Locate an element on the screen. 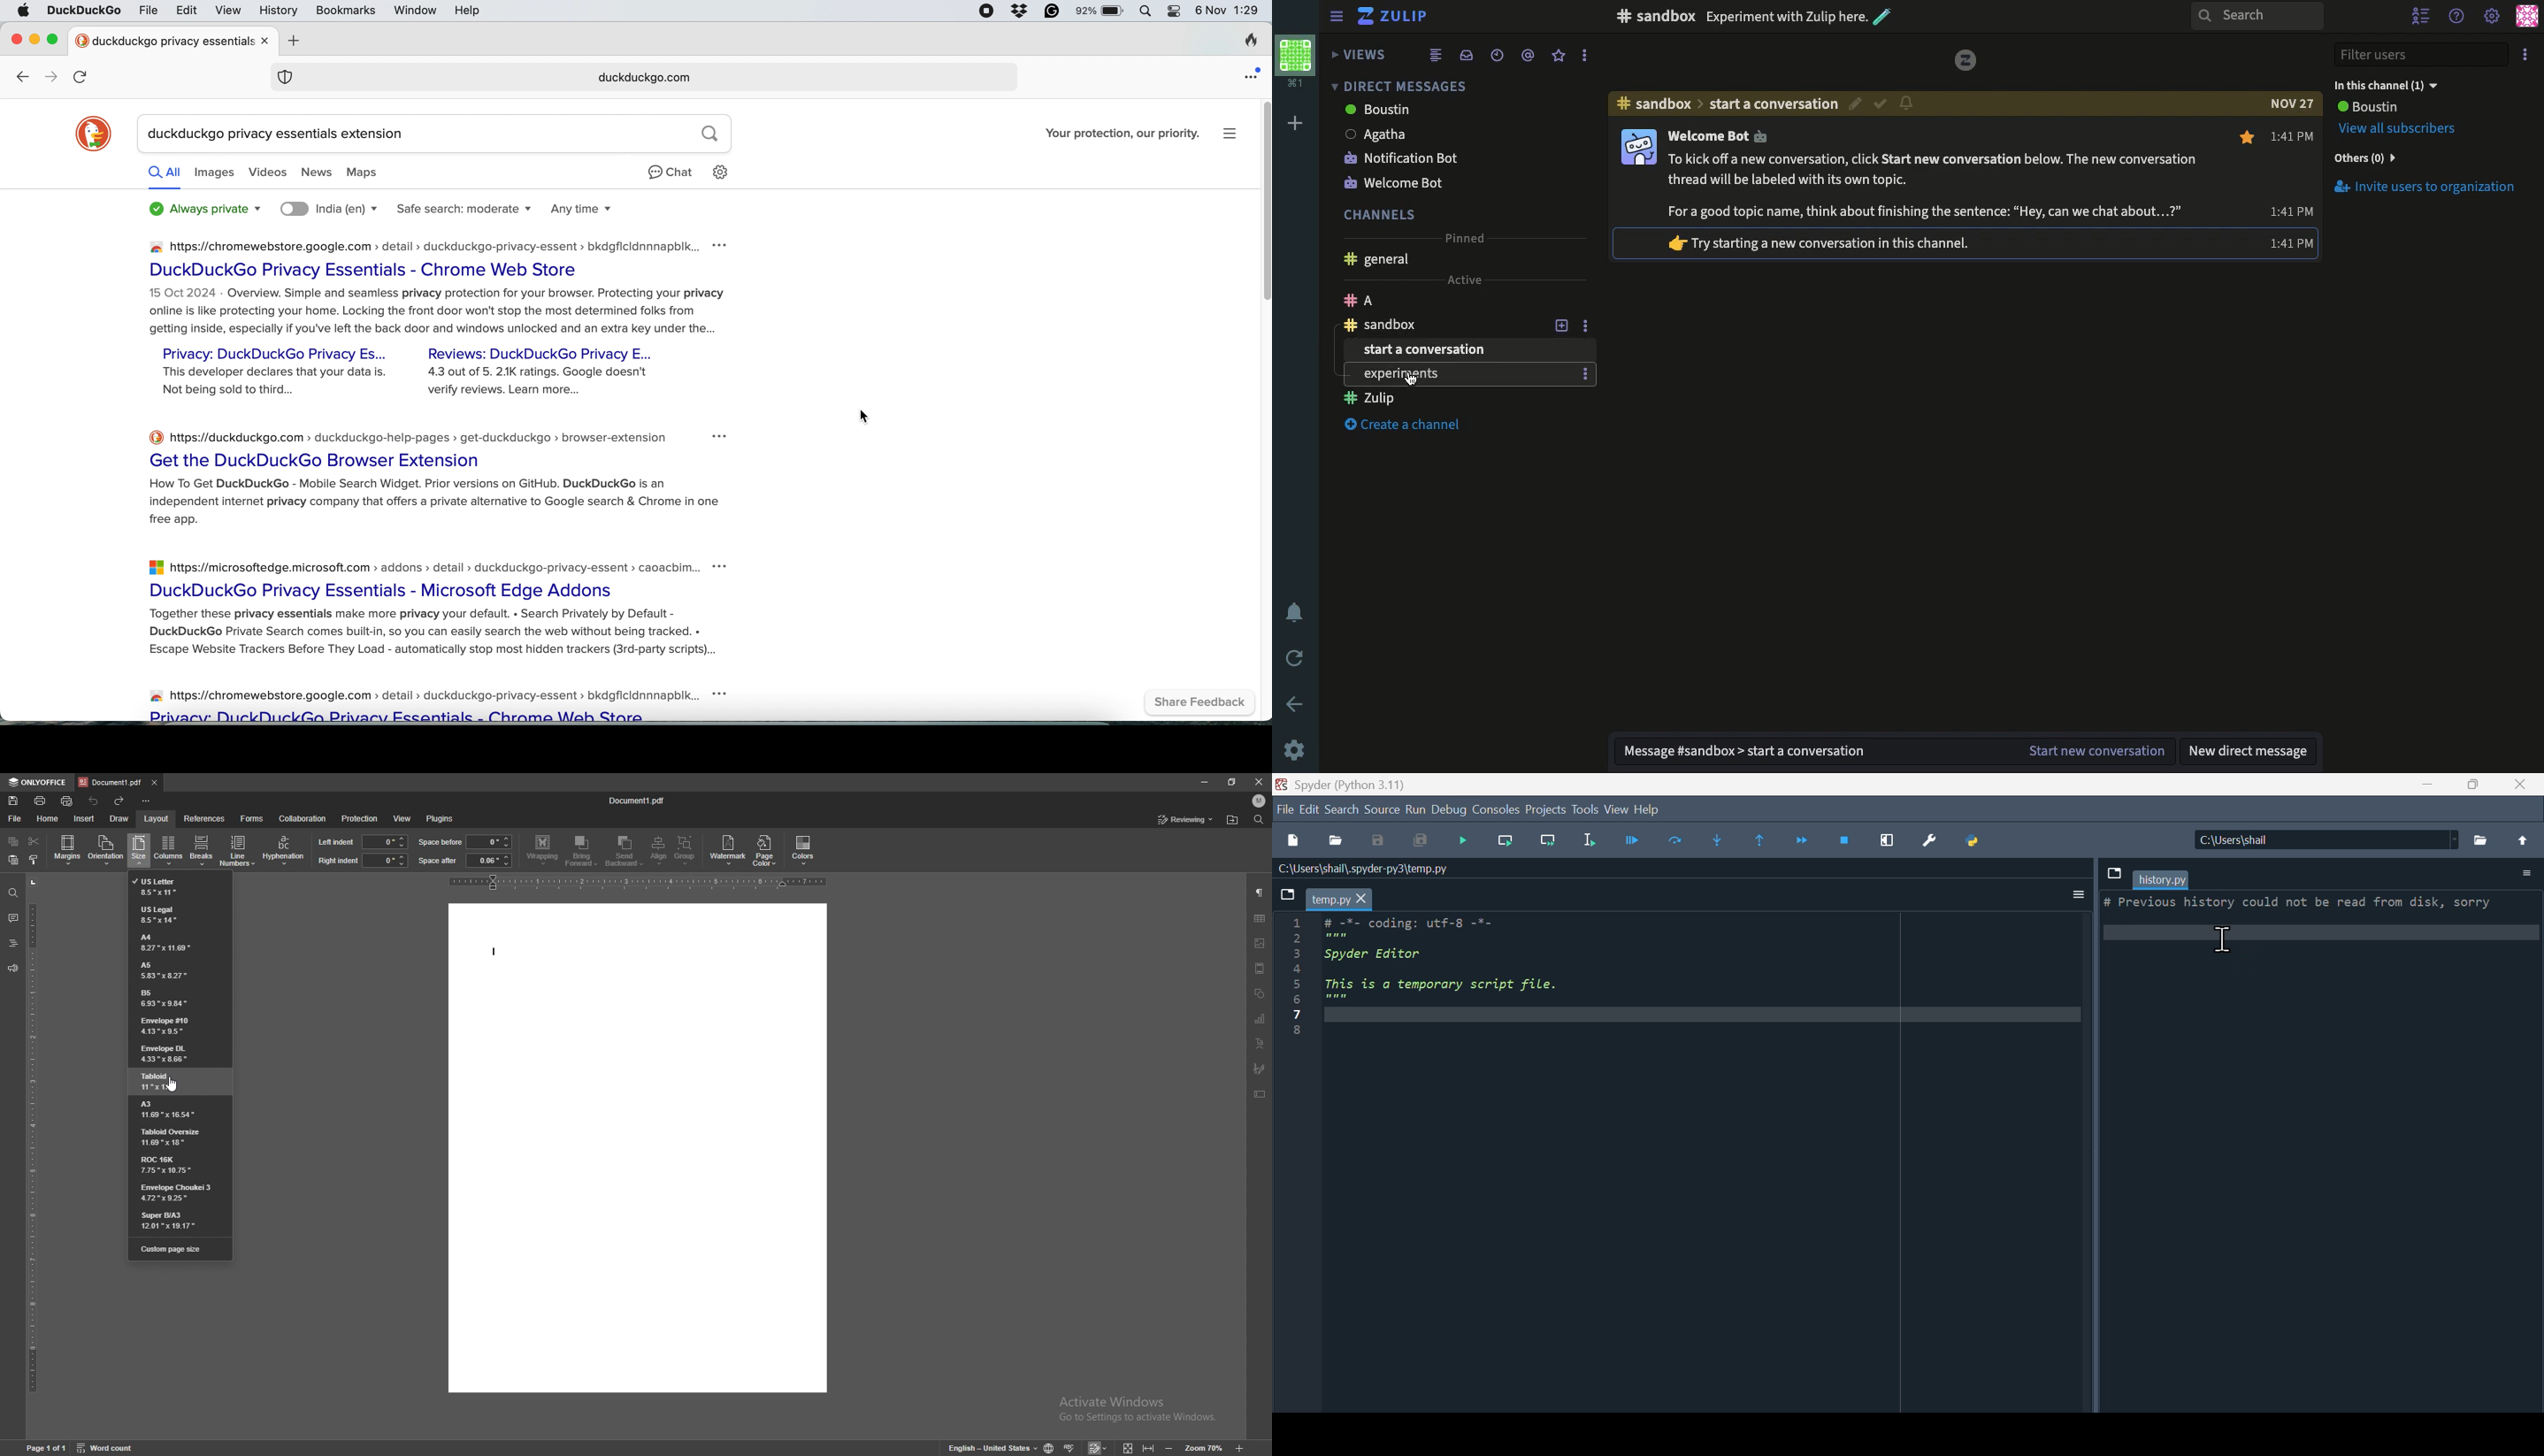  Move up is located at coordinates (2522, 840).